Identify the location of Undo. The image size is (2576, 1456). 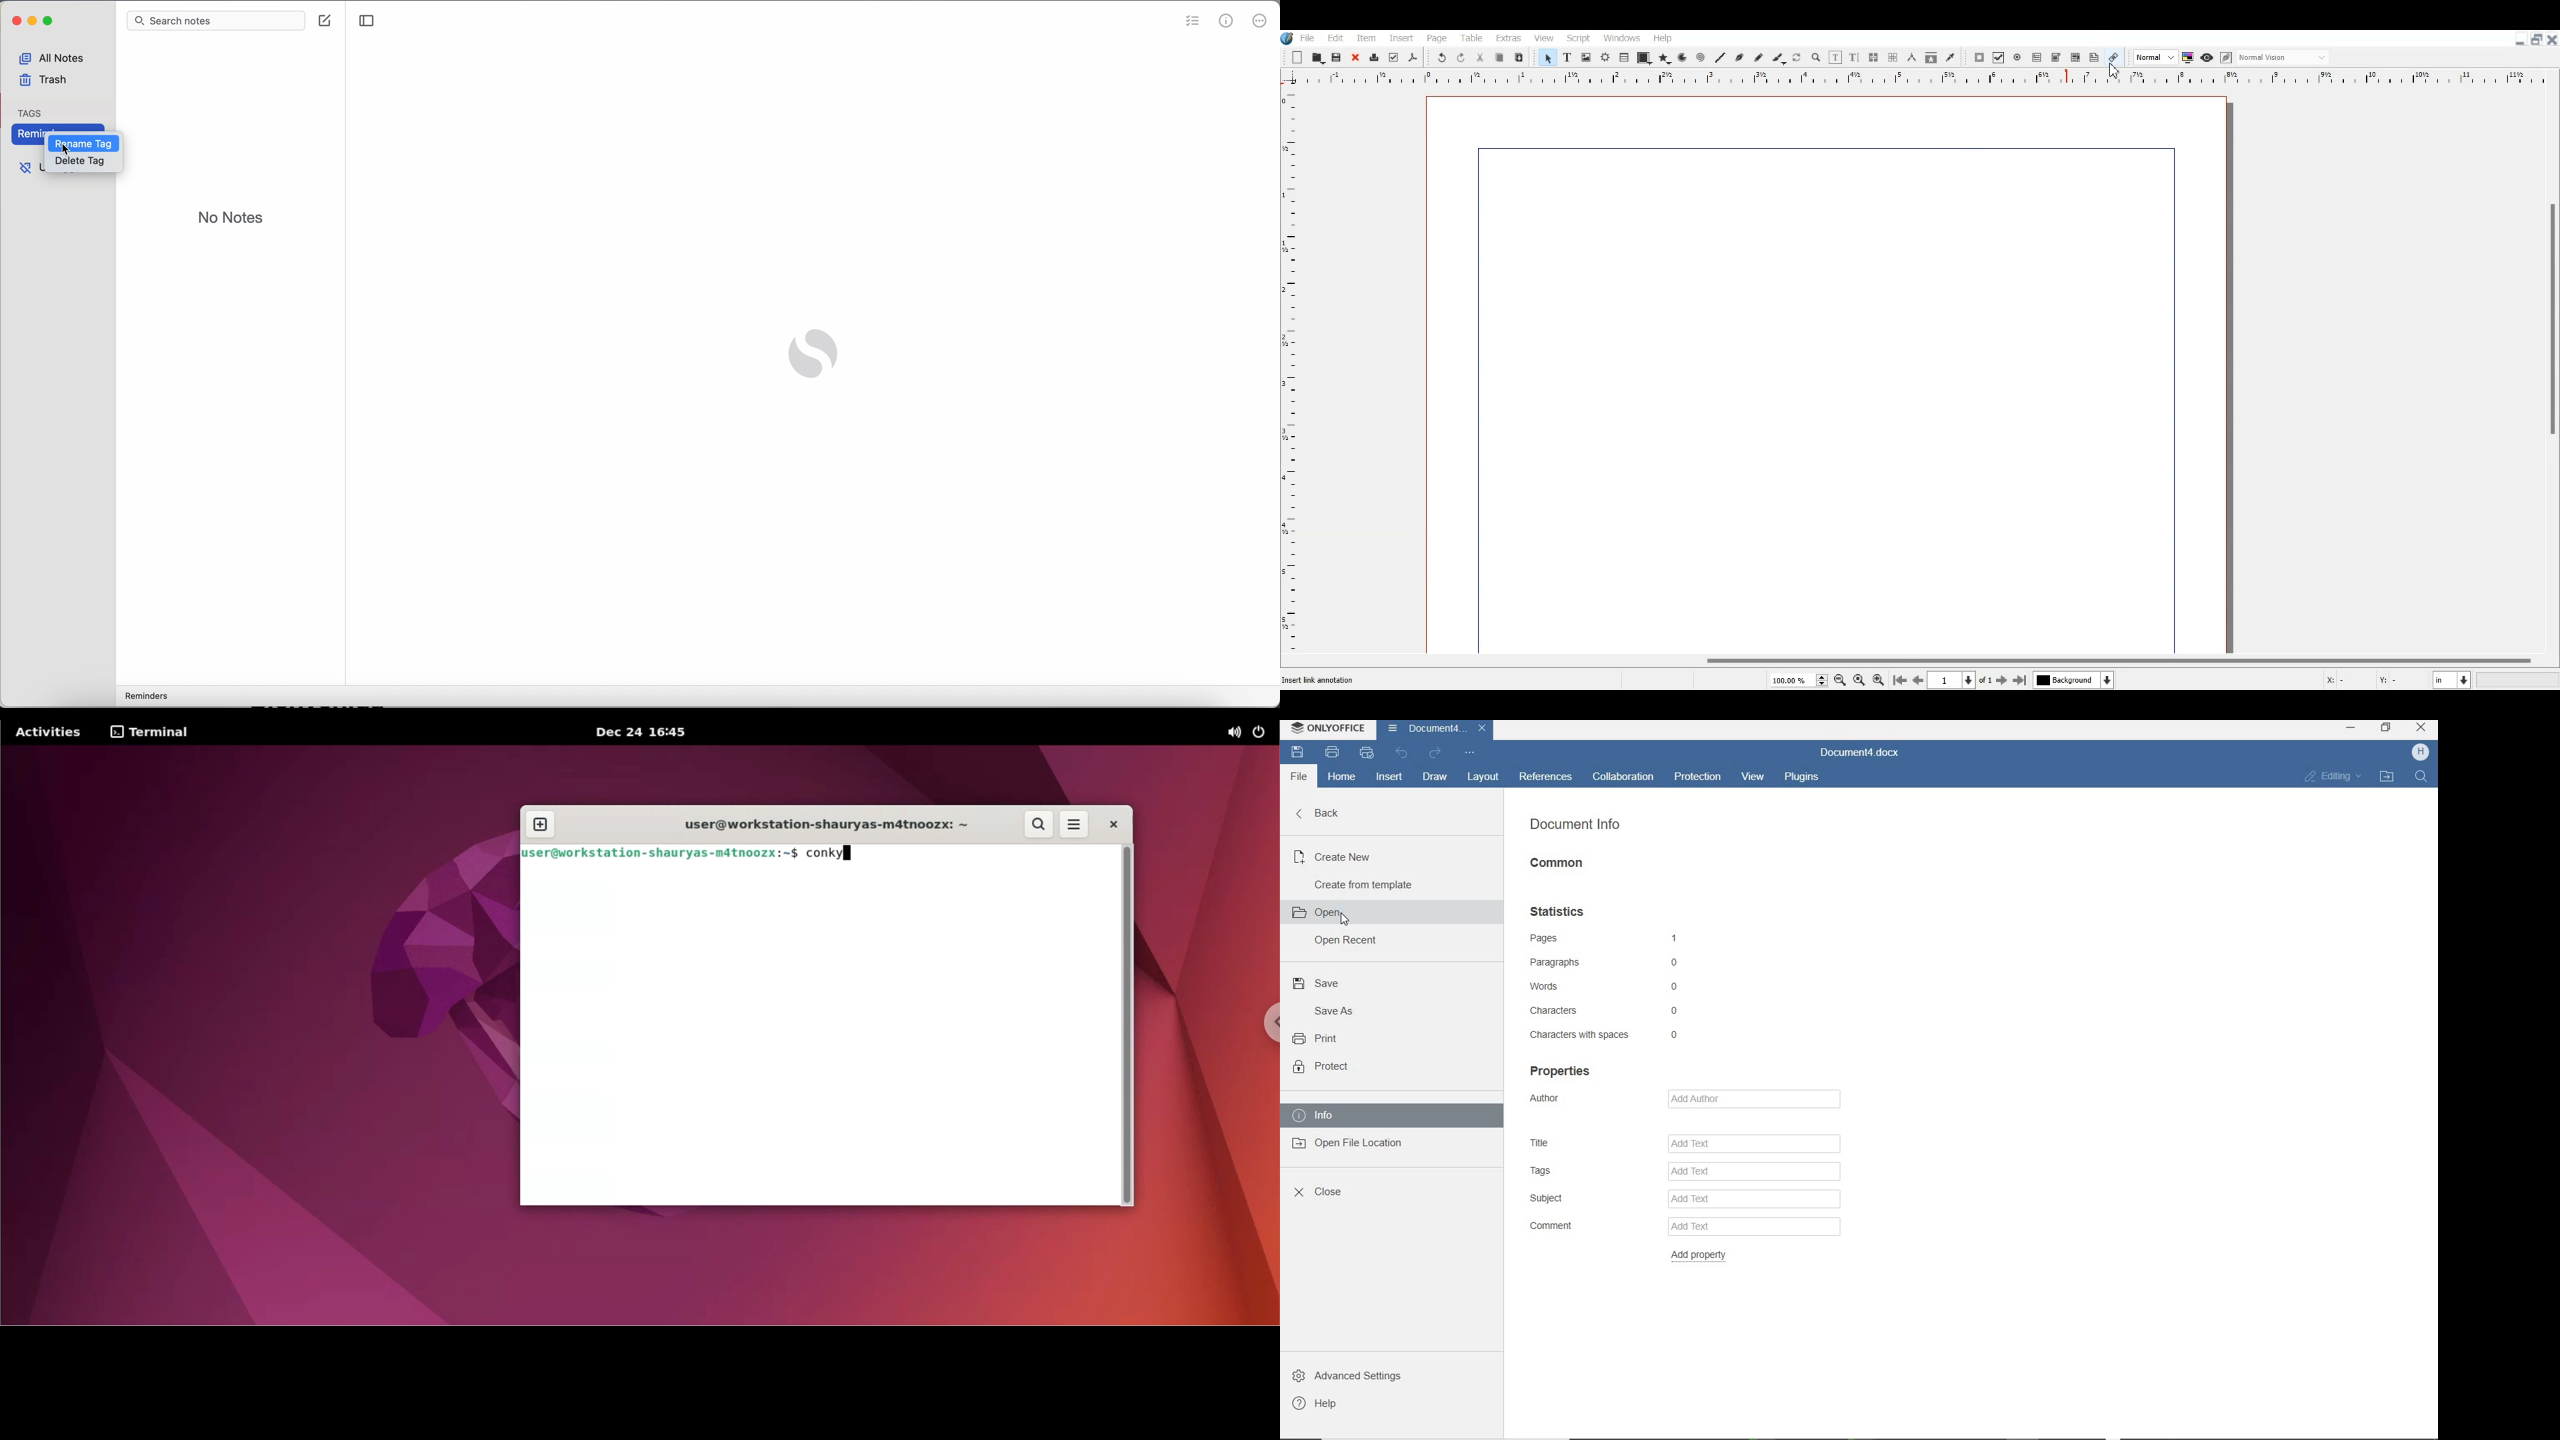
(1441, 58).